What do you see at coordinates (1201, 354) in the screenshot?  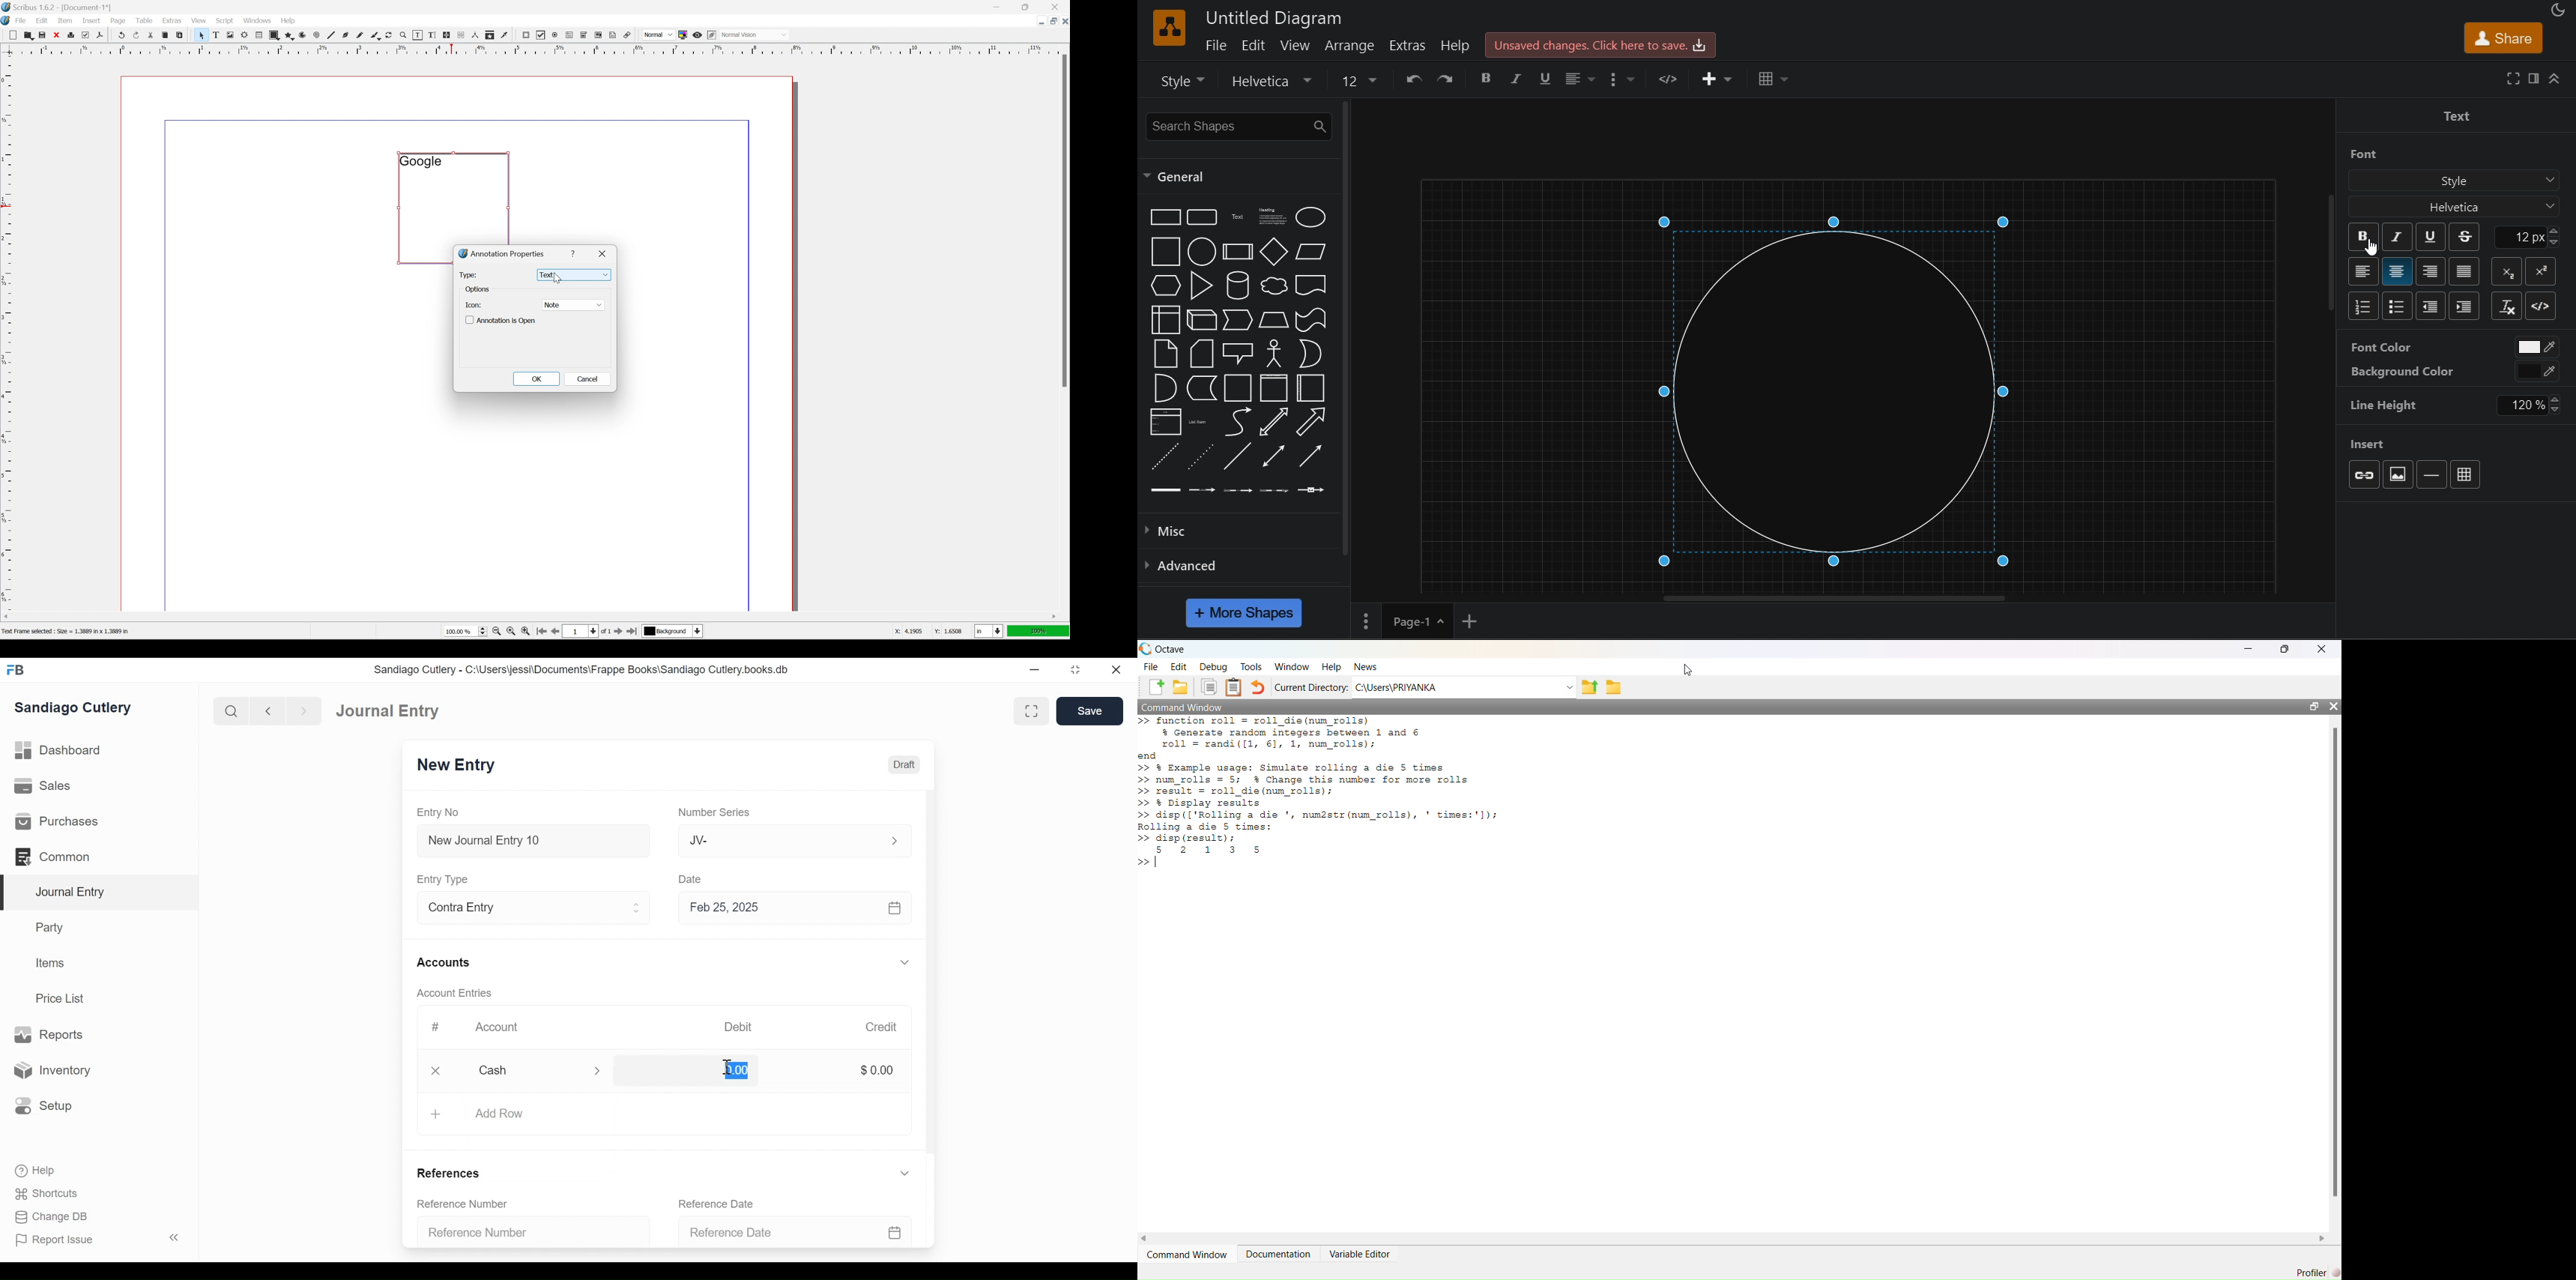 I see `card` at bounding box center [1201, 354].